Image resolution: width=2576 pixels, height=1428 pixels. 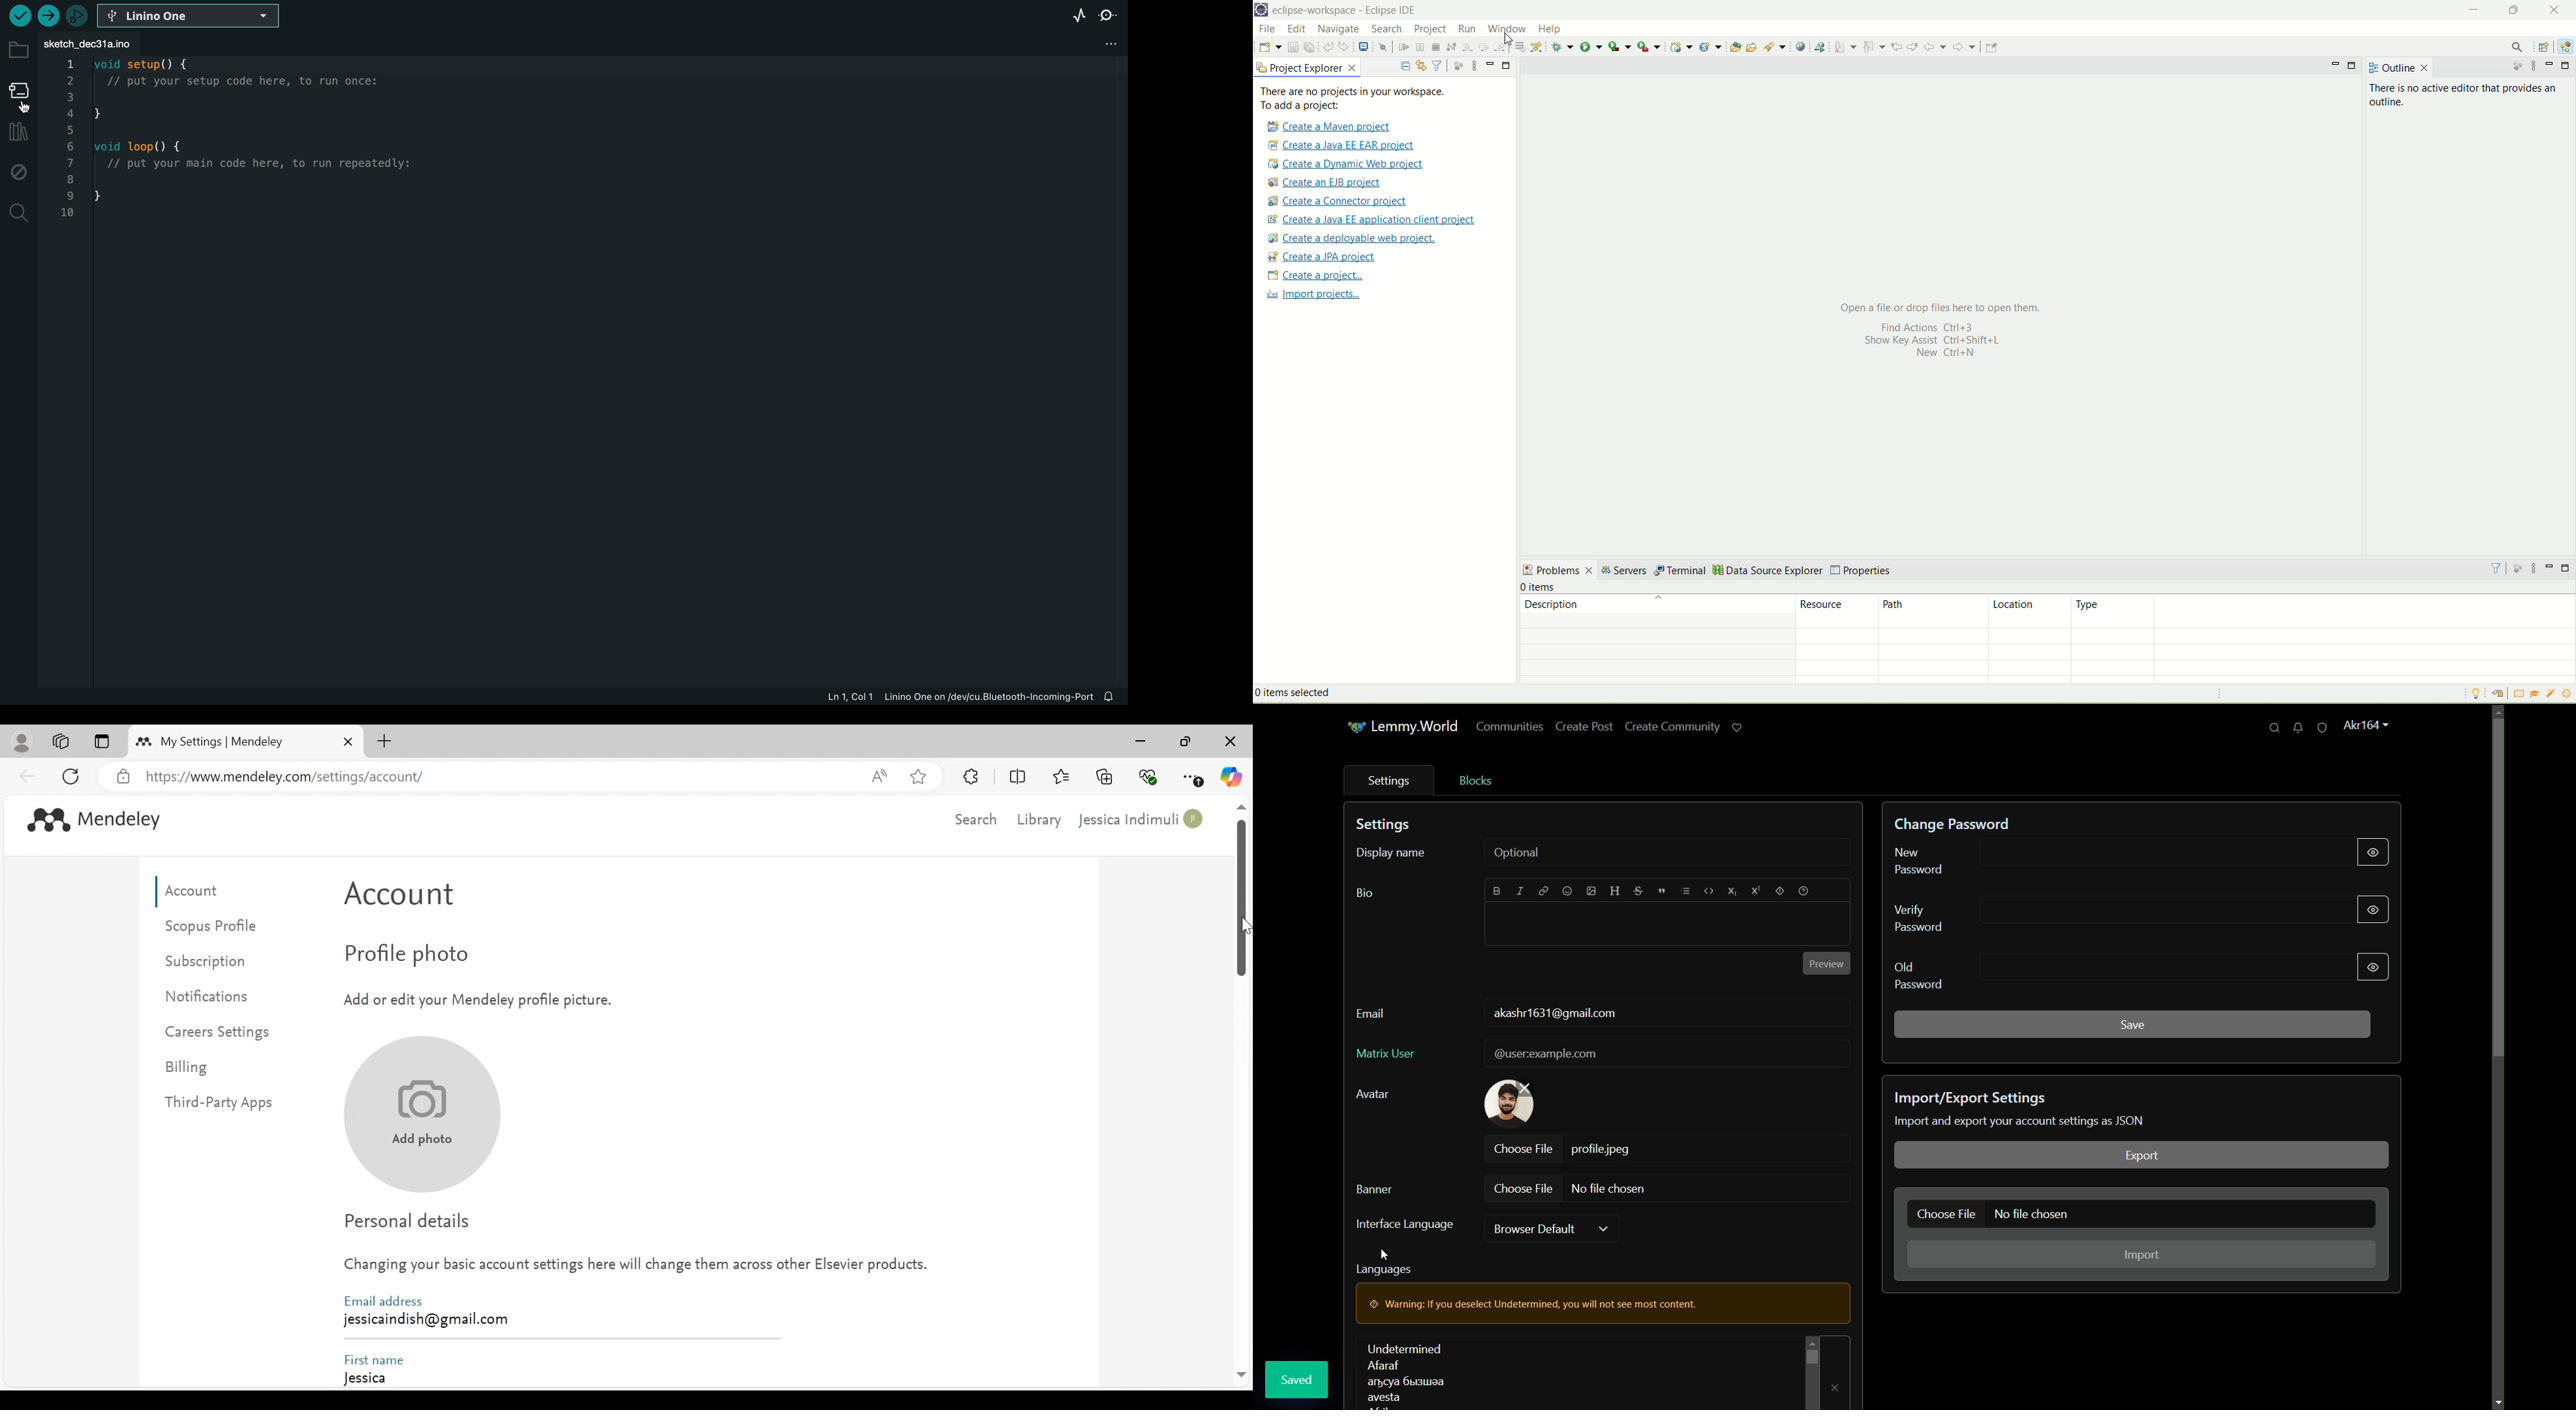 What do you see at coordinates (1421, 65) in the screenshot?
I see `link with editor` at bounding box center [1421, 65].